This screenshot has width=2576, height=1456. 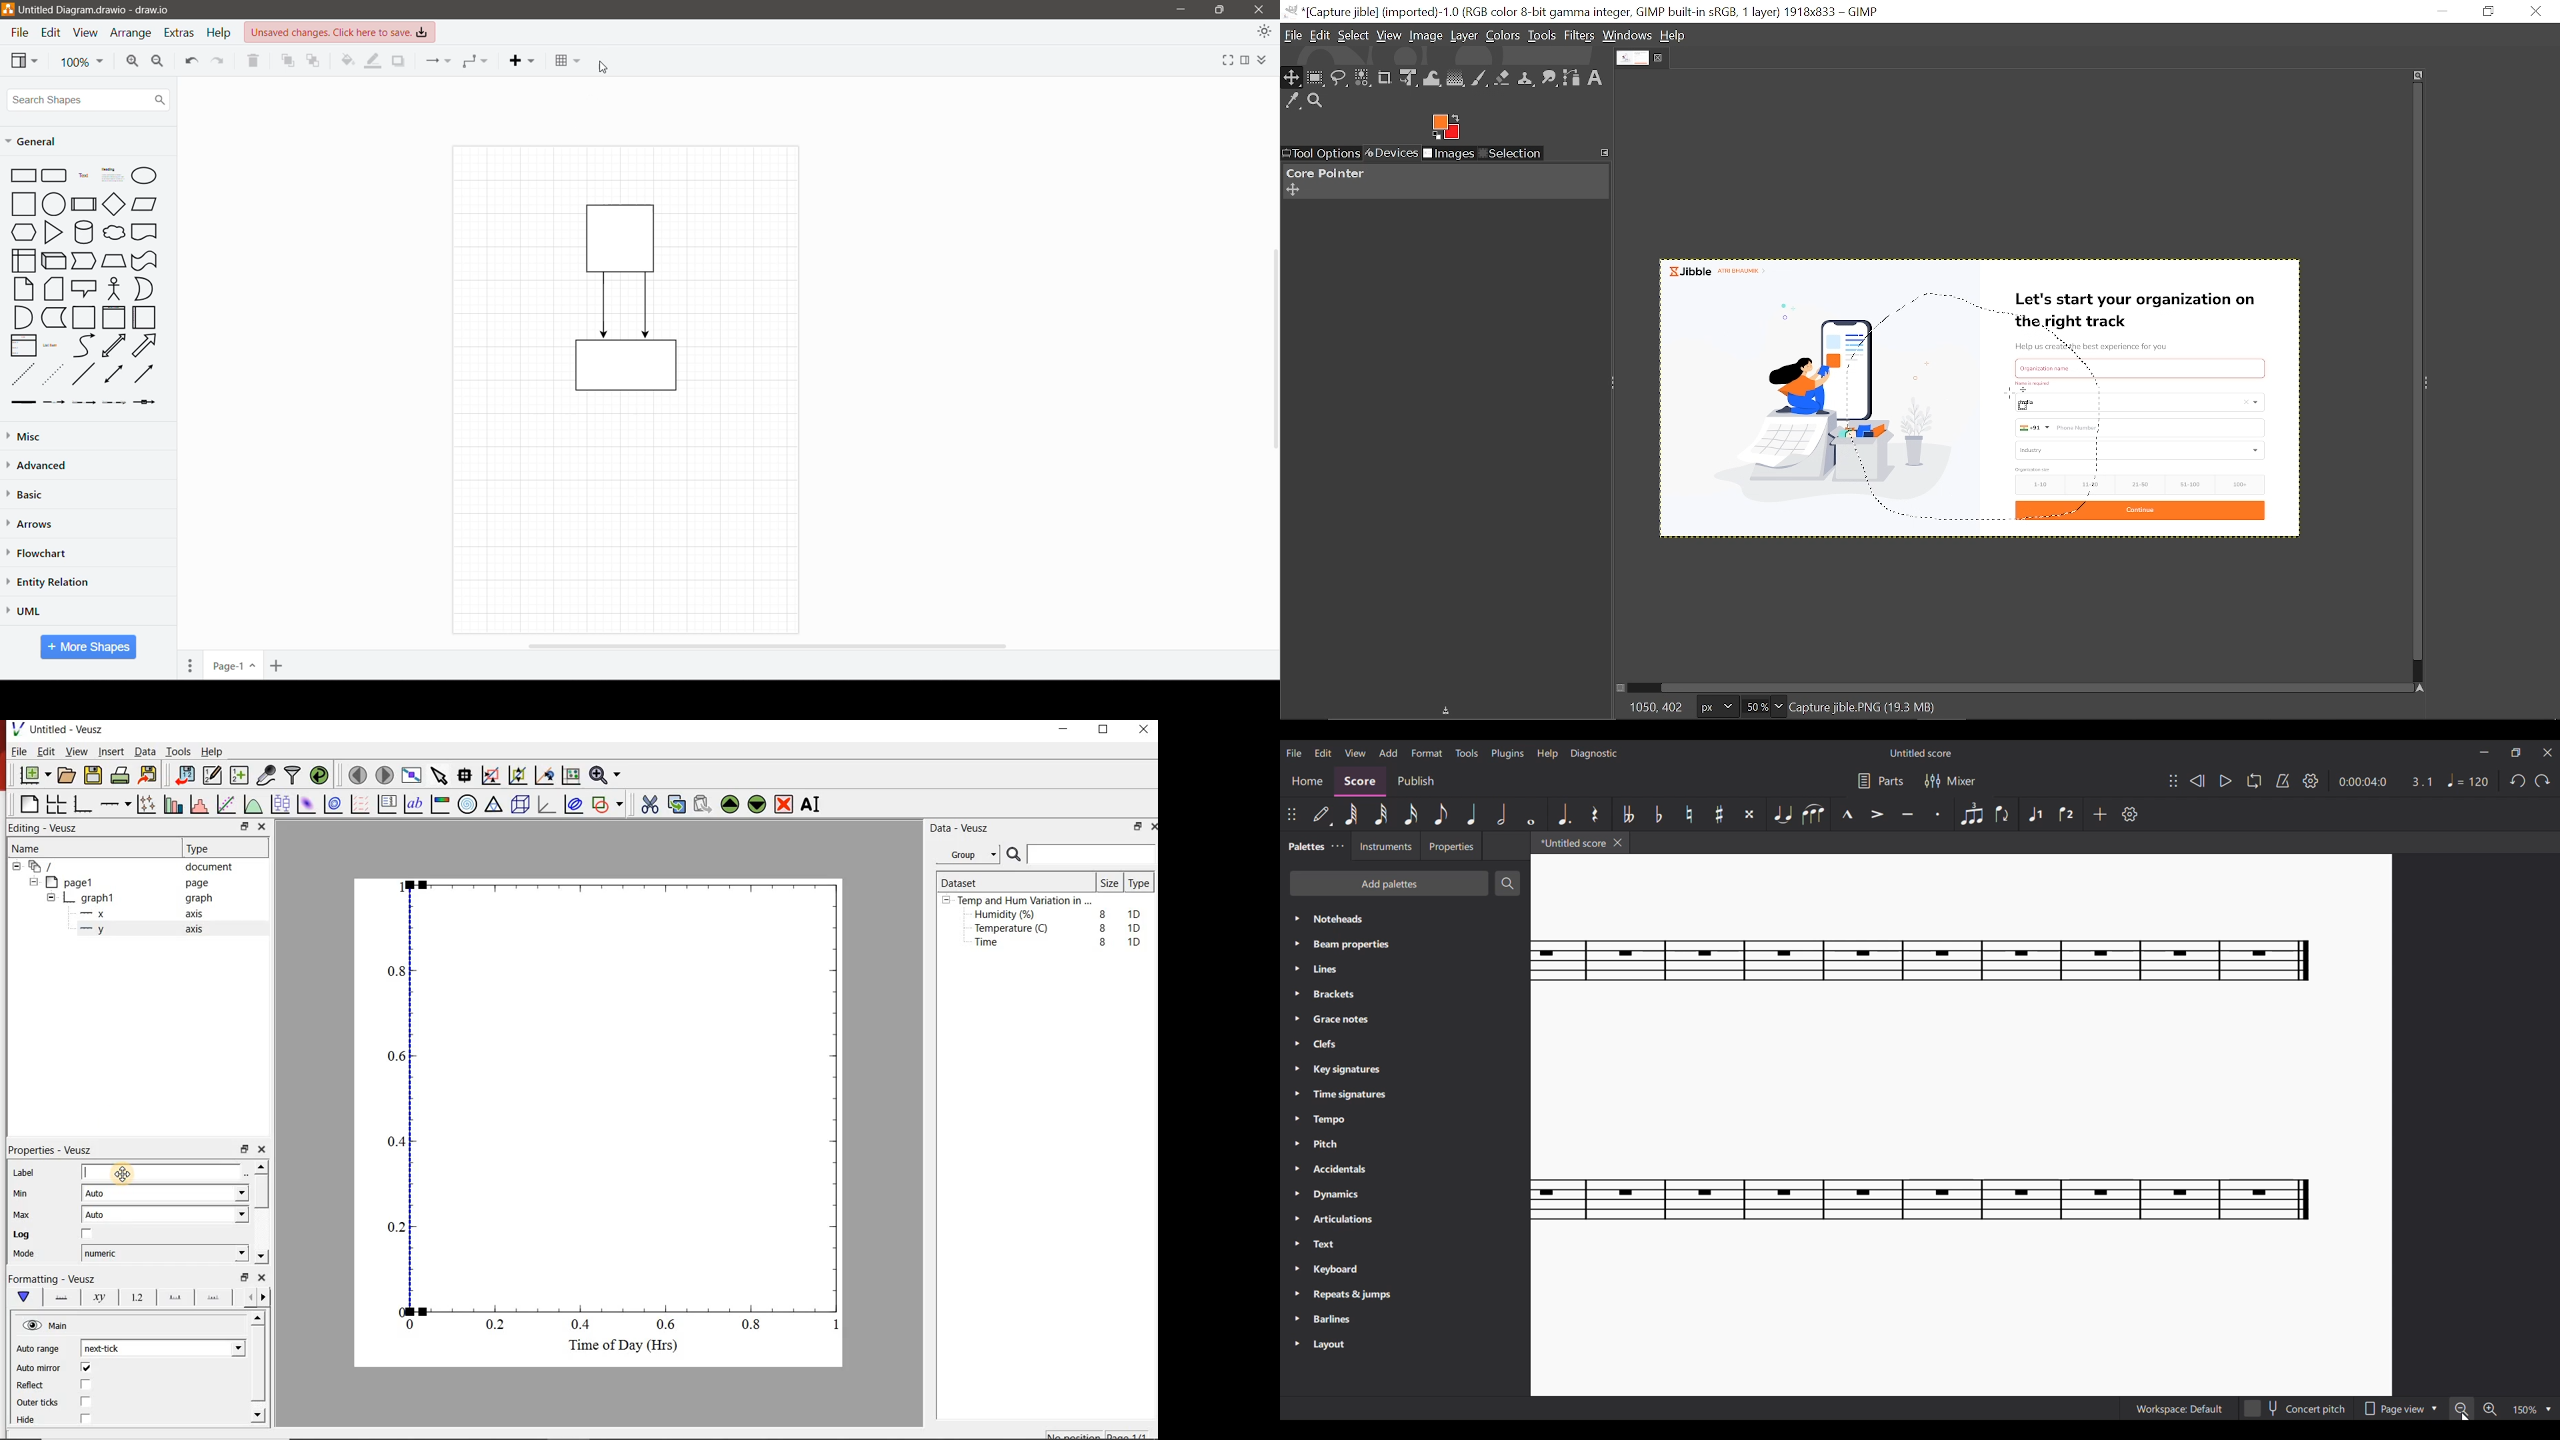 I want to click on Auto, so click(x=103, y=1217).